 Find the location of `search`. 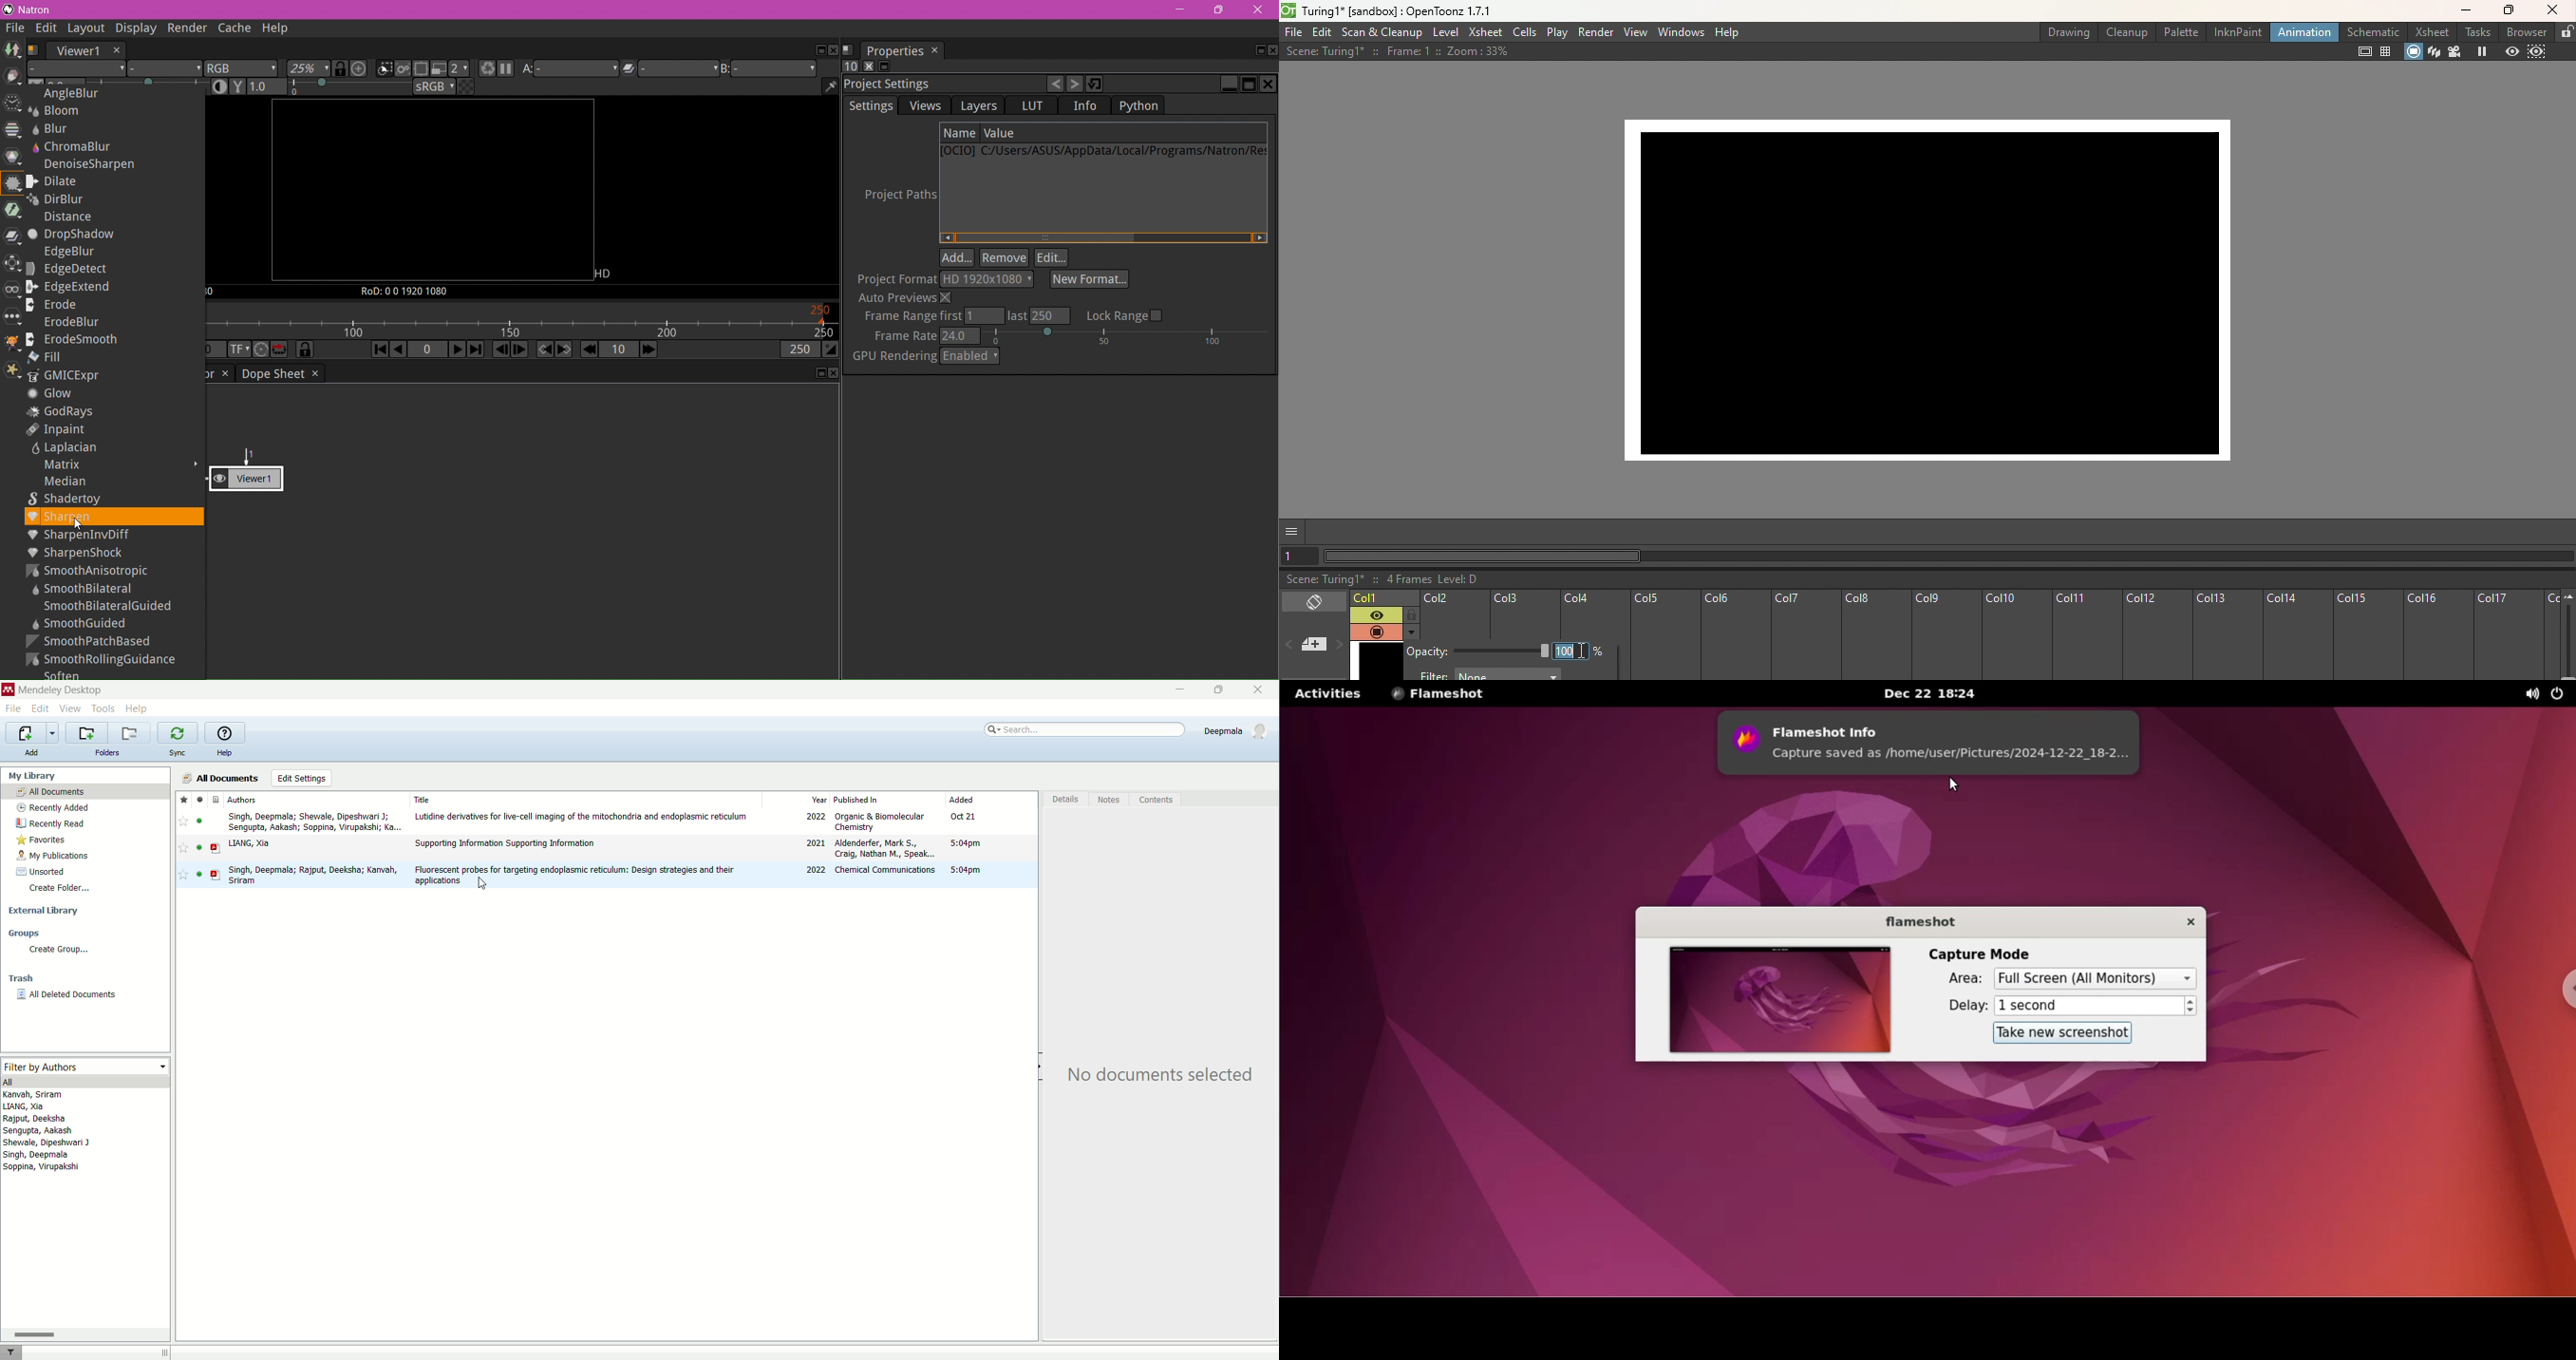

search is located at coordinates (1083, 733).